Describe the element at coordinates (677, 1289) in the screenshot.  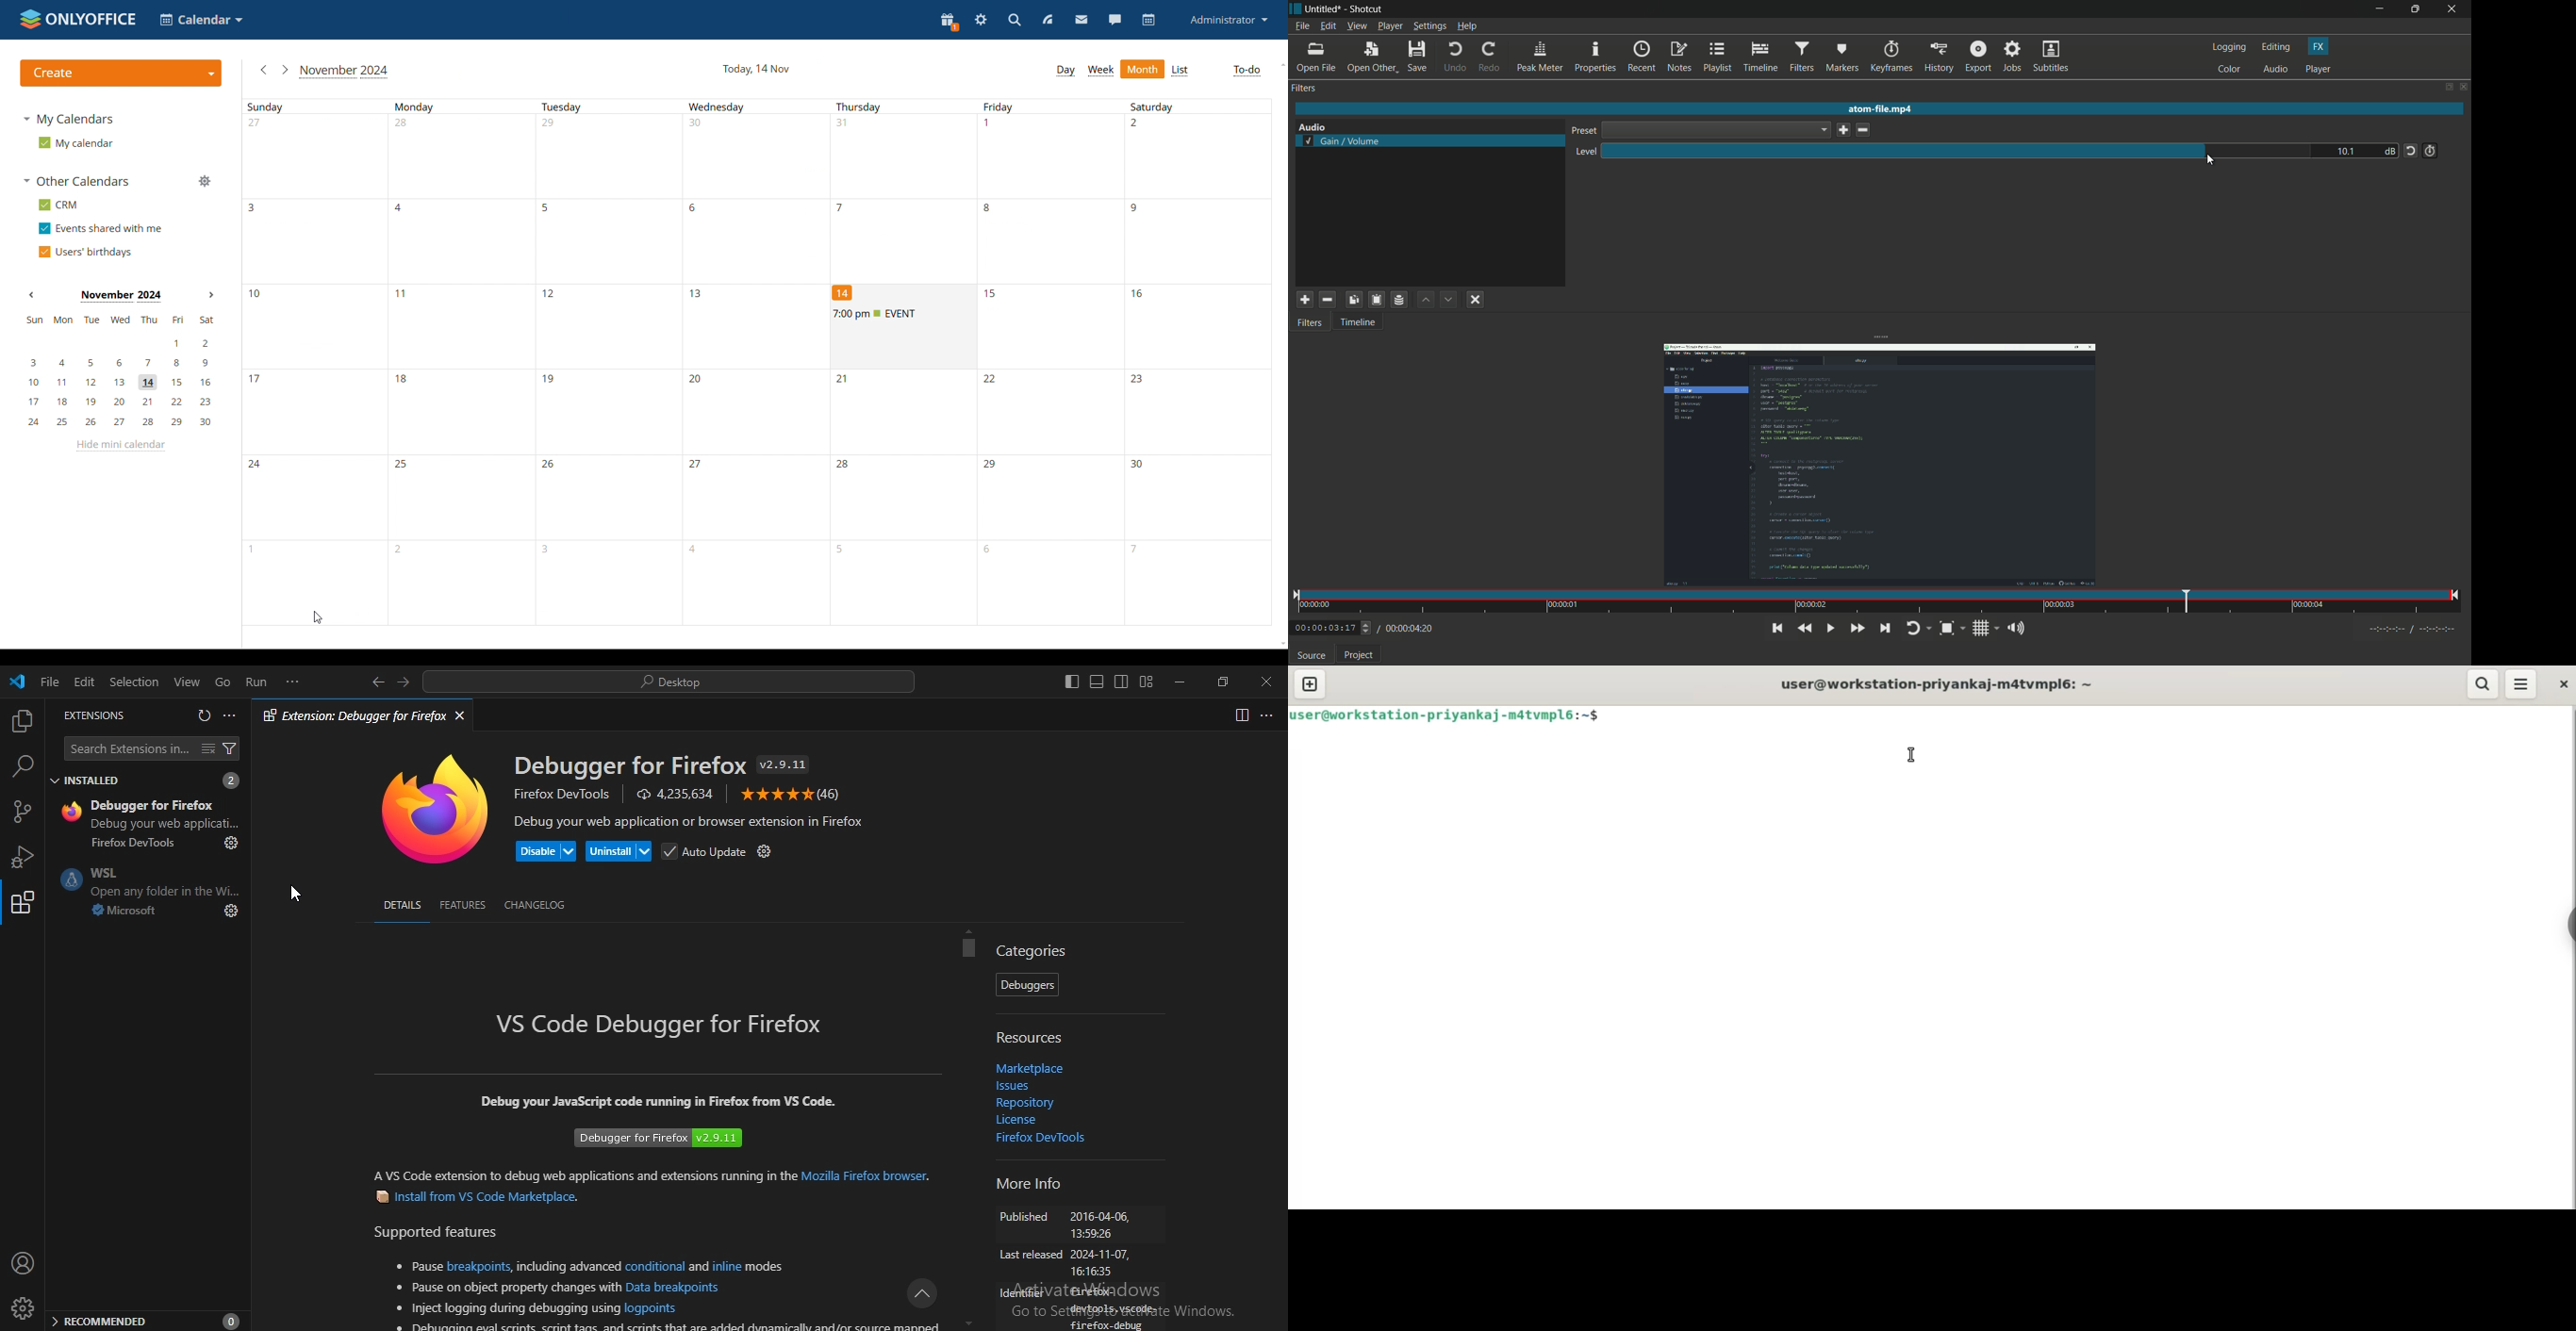
I see `Data breakpoints` at that location.